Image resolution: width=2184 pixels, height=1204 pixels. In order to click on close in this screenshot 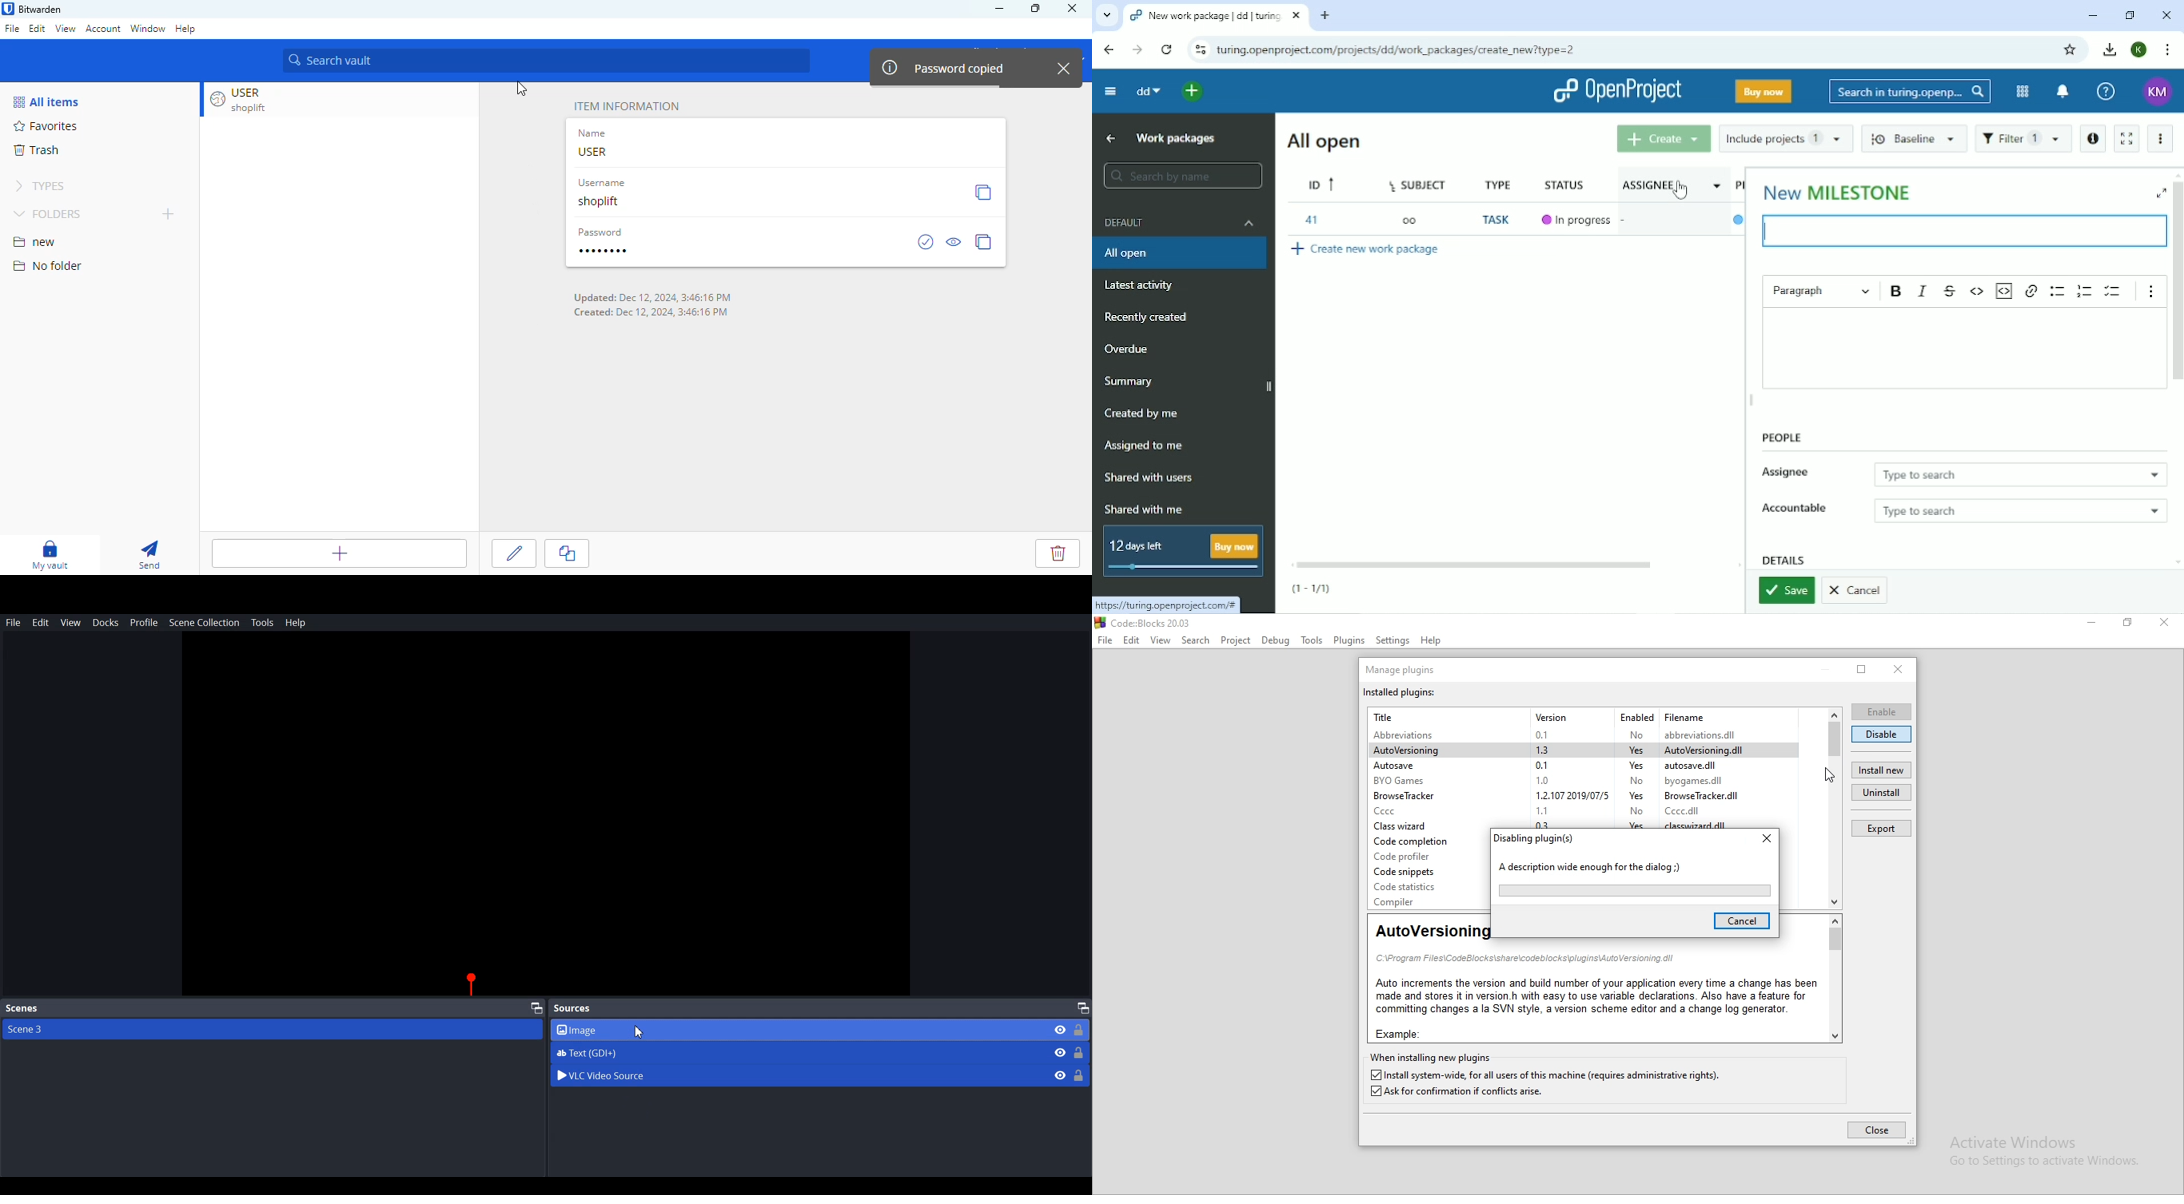, I will do `click(1898, 669)`.